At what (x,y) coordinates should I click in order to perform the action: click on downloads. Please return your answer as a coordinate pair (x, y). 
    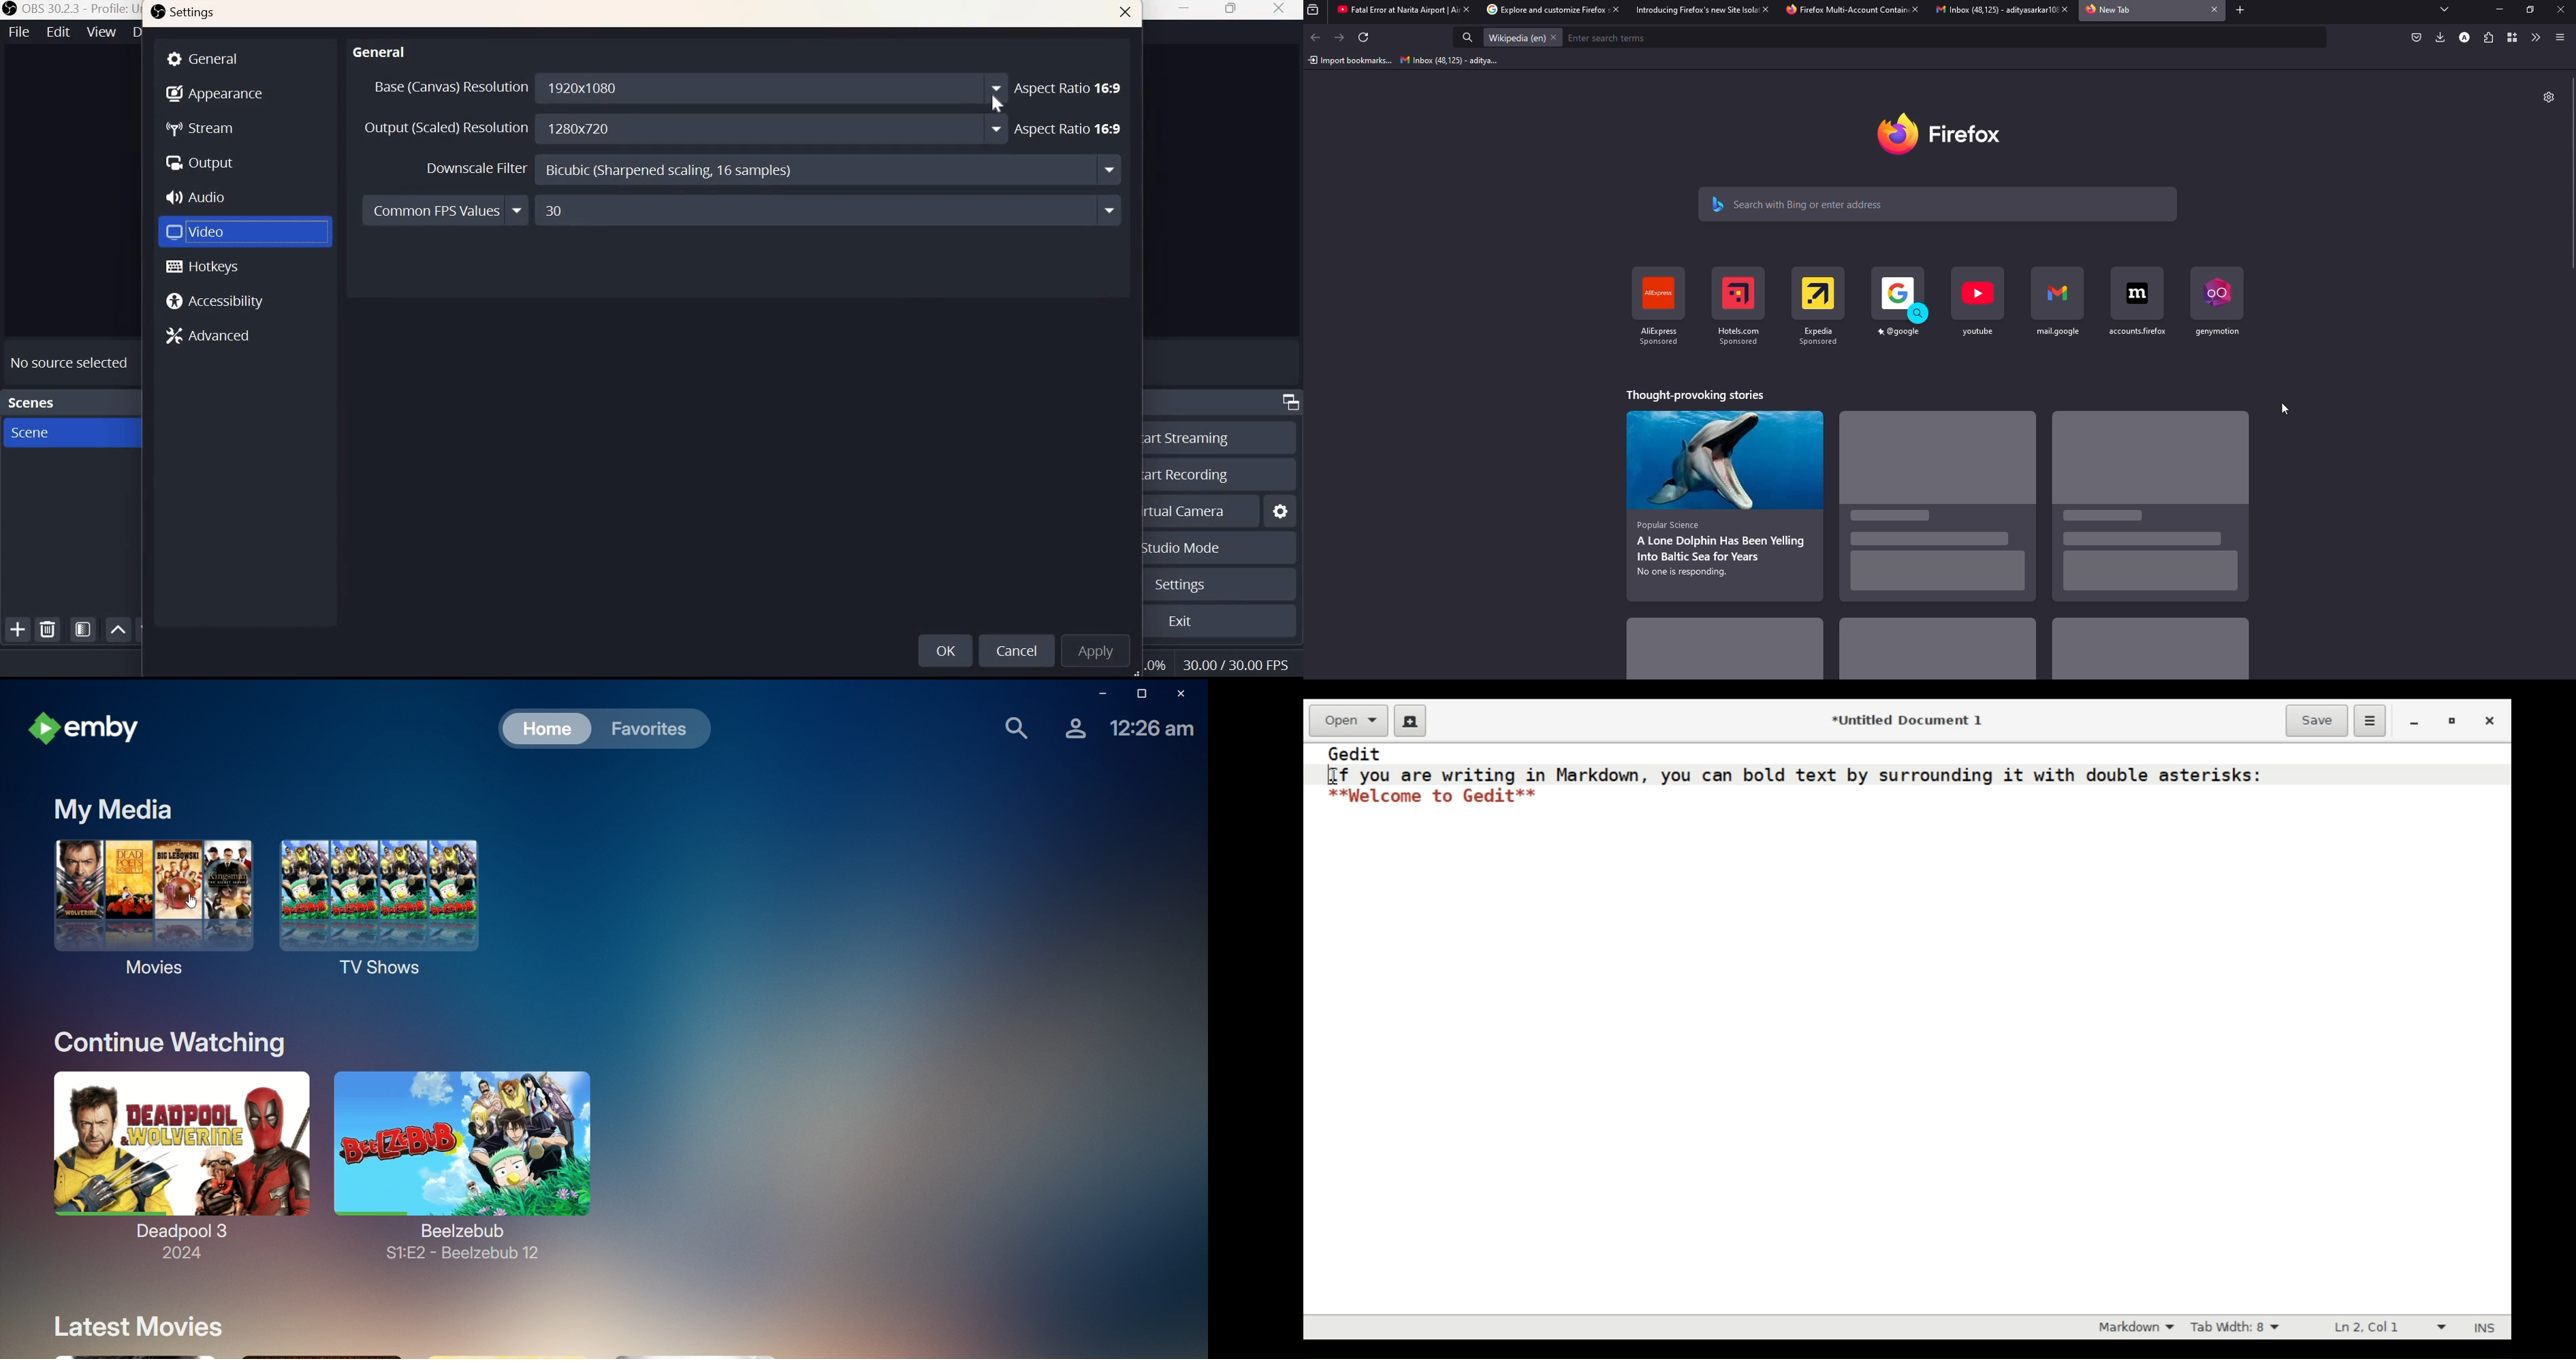
    Looking at the image, I should click on (2438, 37).